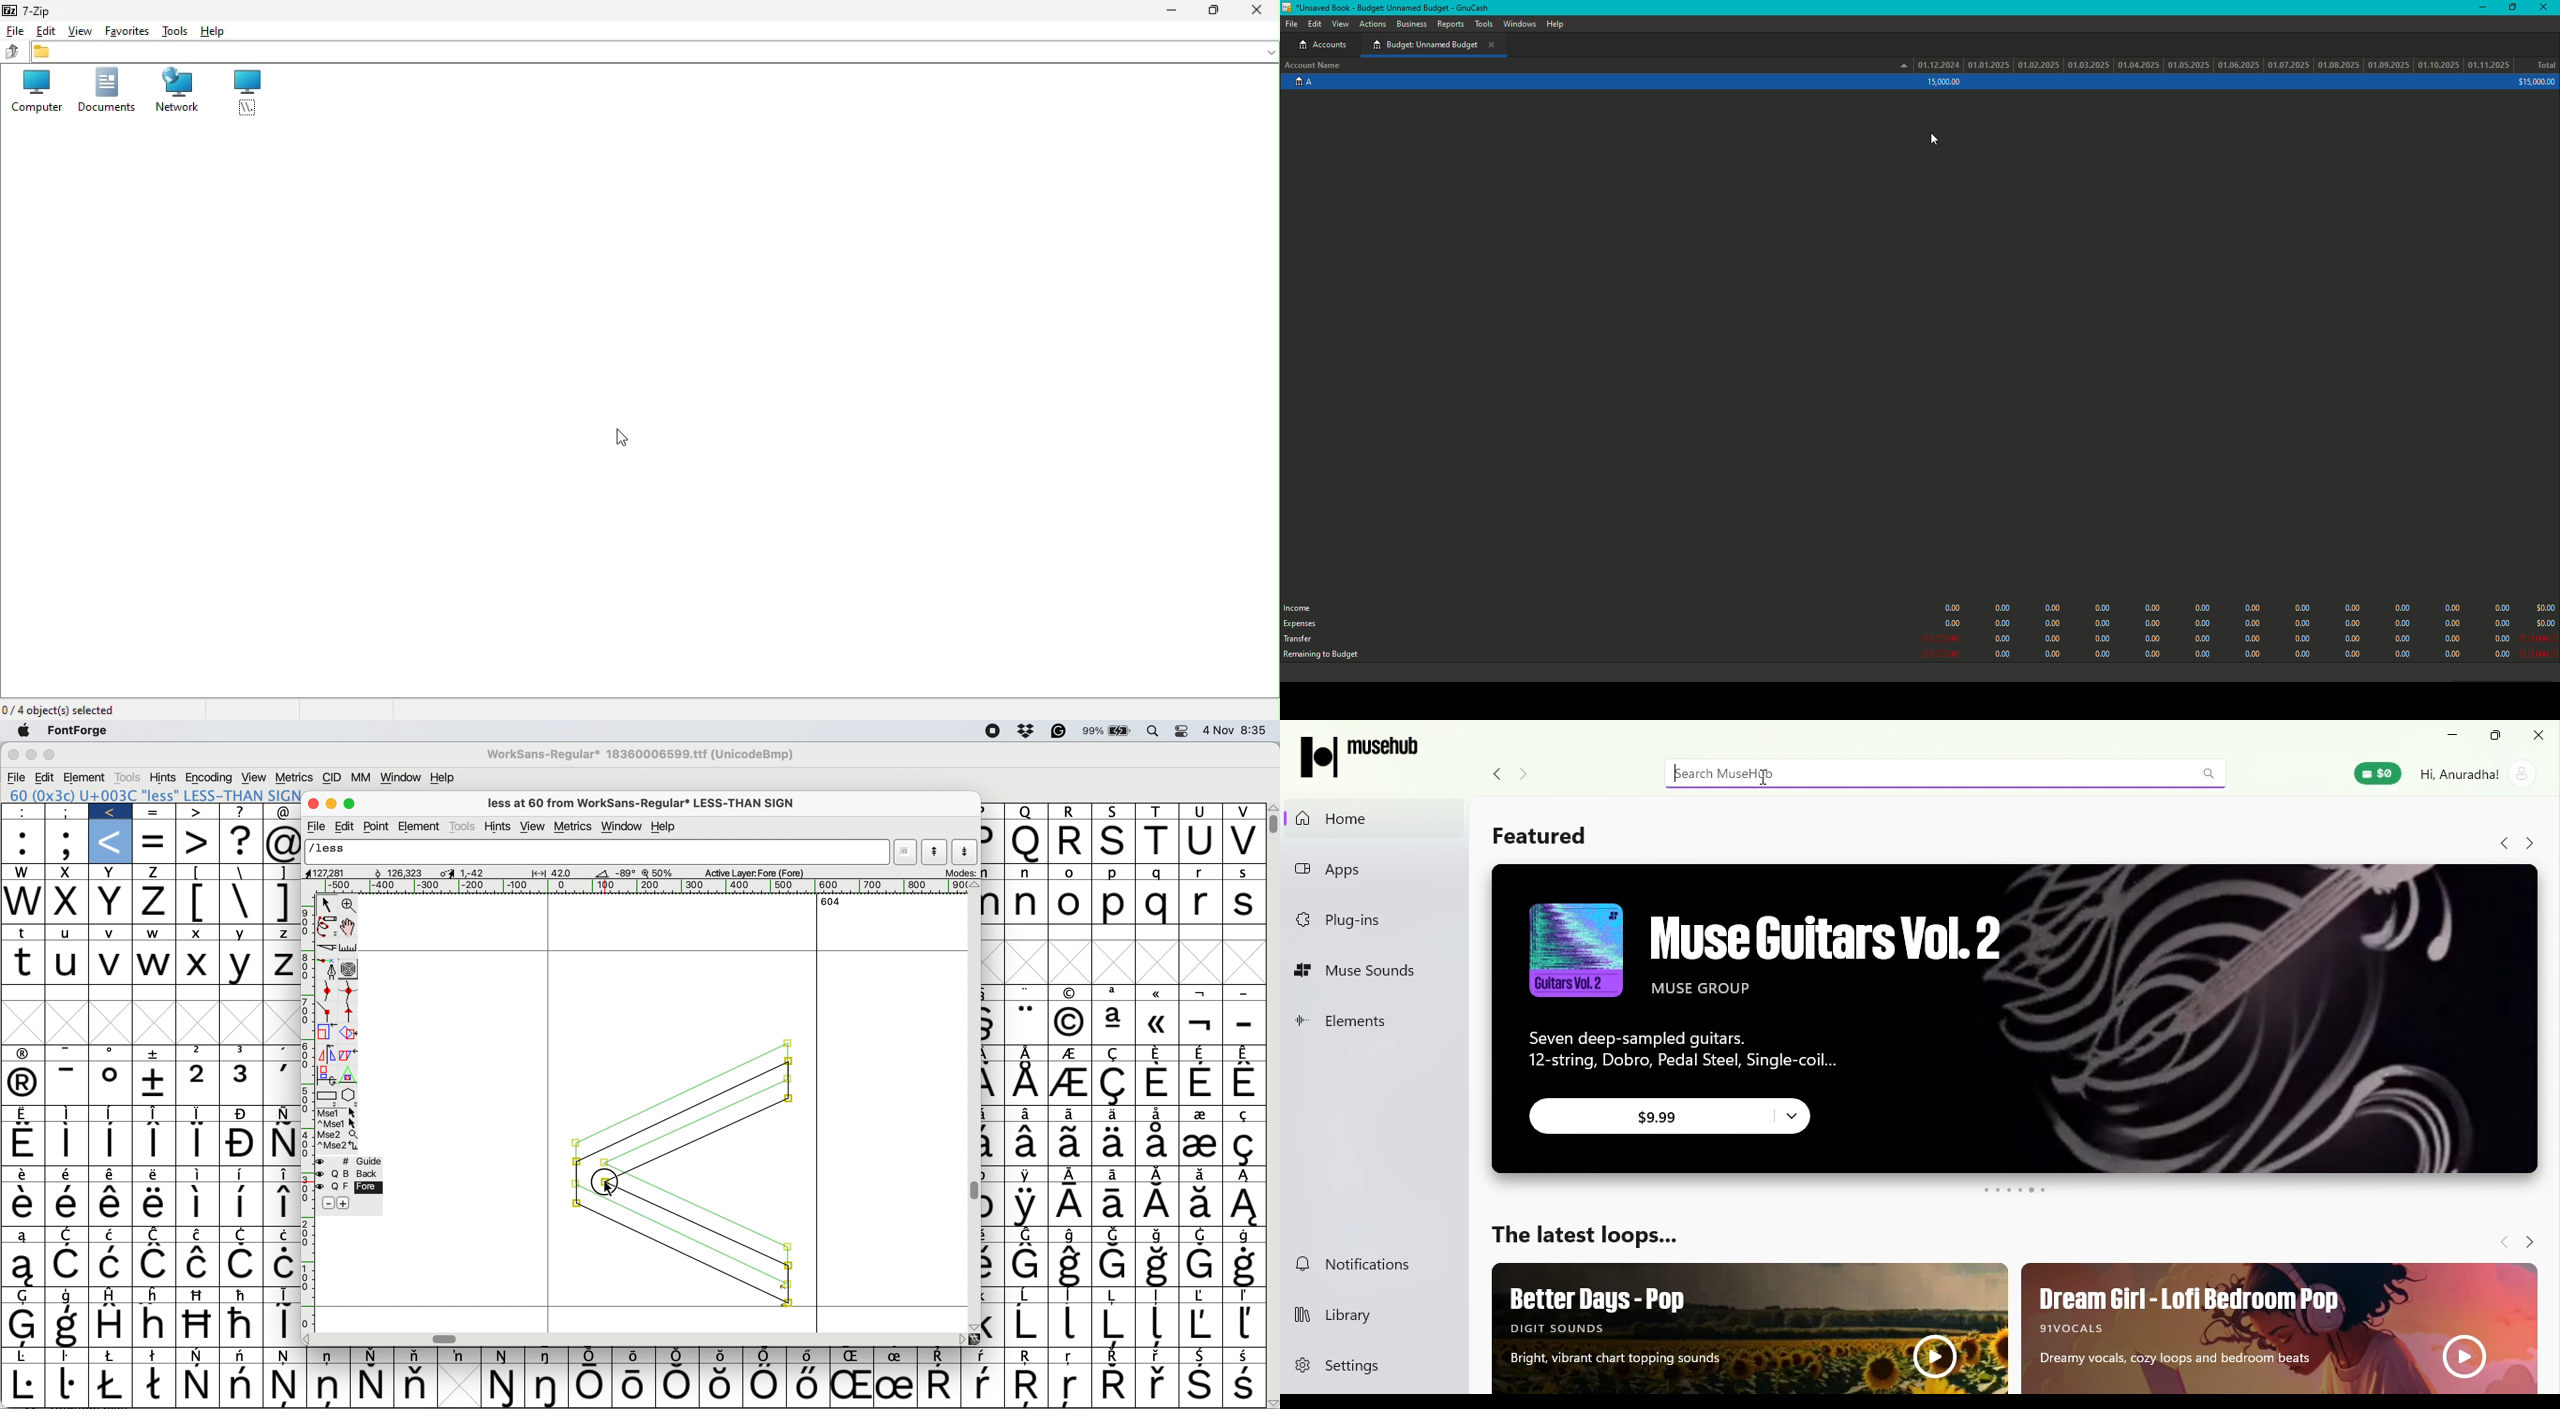  I want to click on Symbol, so click(502, 1388).